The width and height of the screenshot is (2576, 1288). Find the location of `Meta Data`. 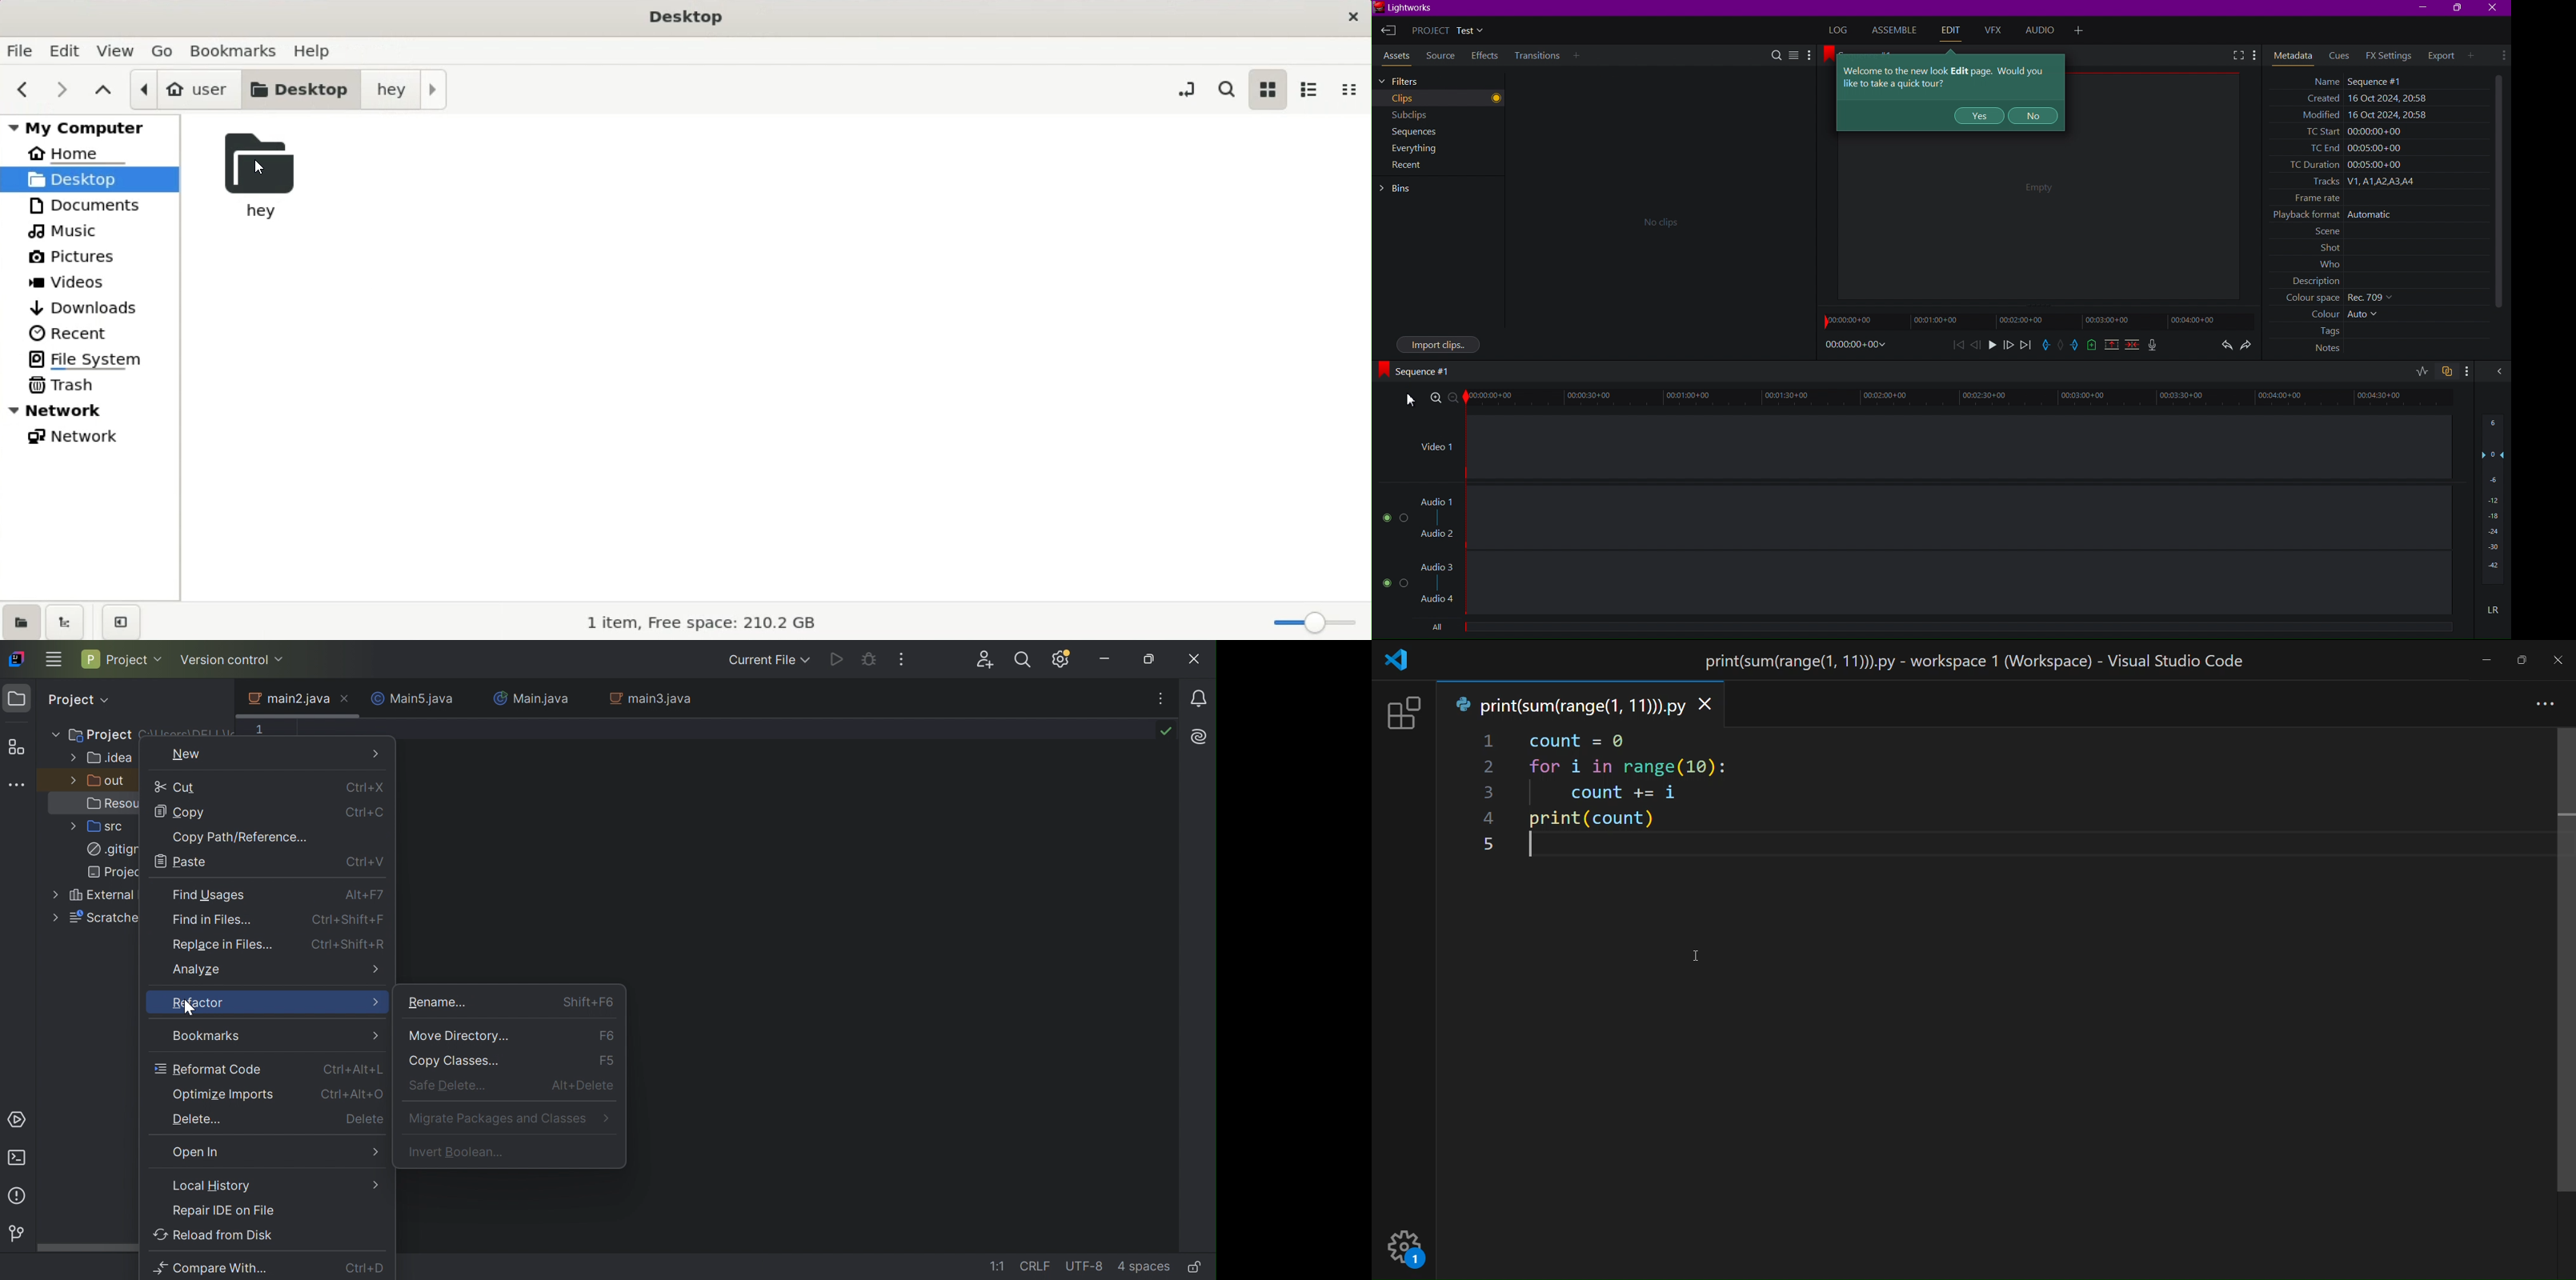

Meta Data is located at coordinates (2292, 56).